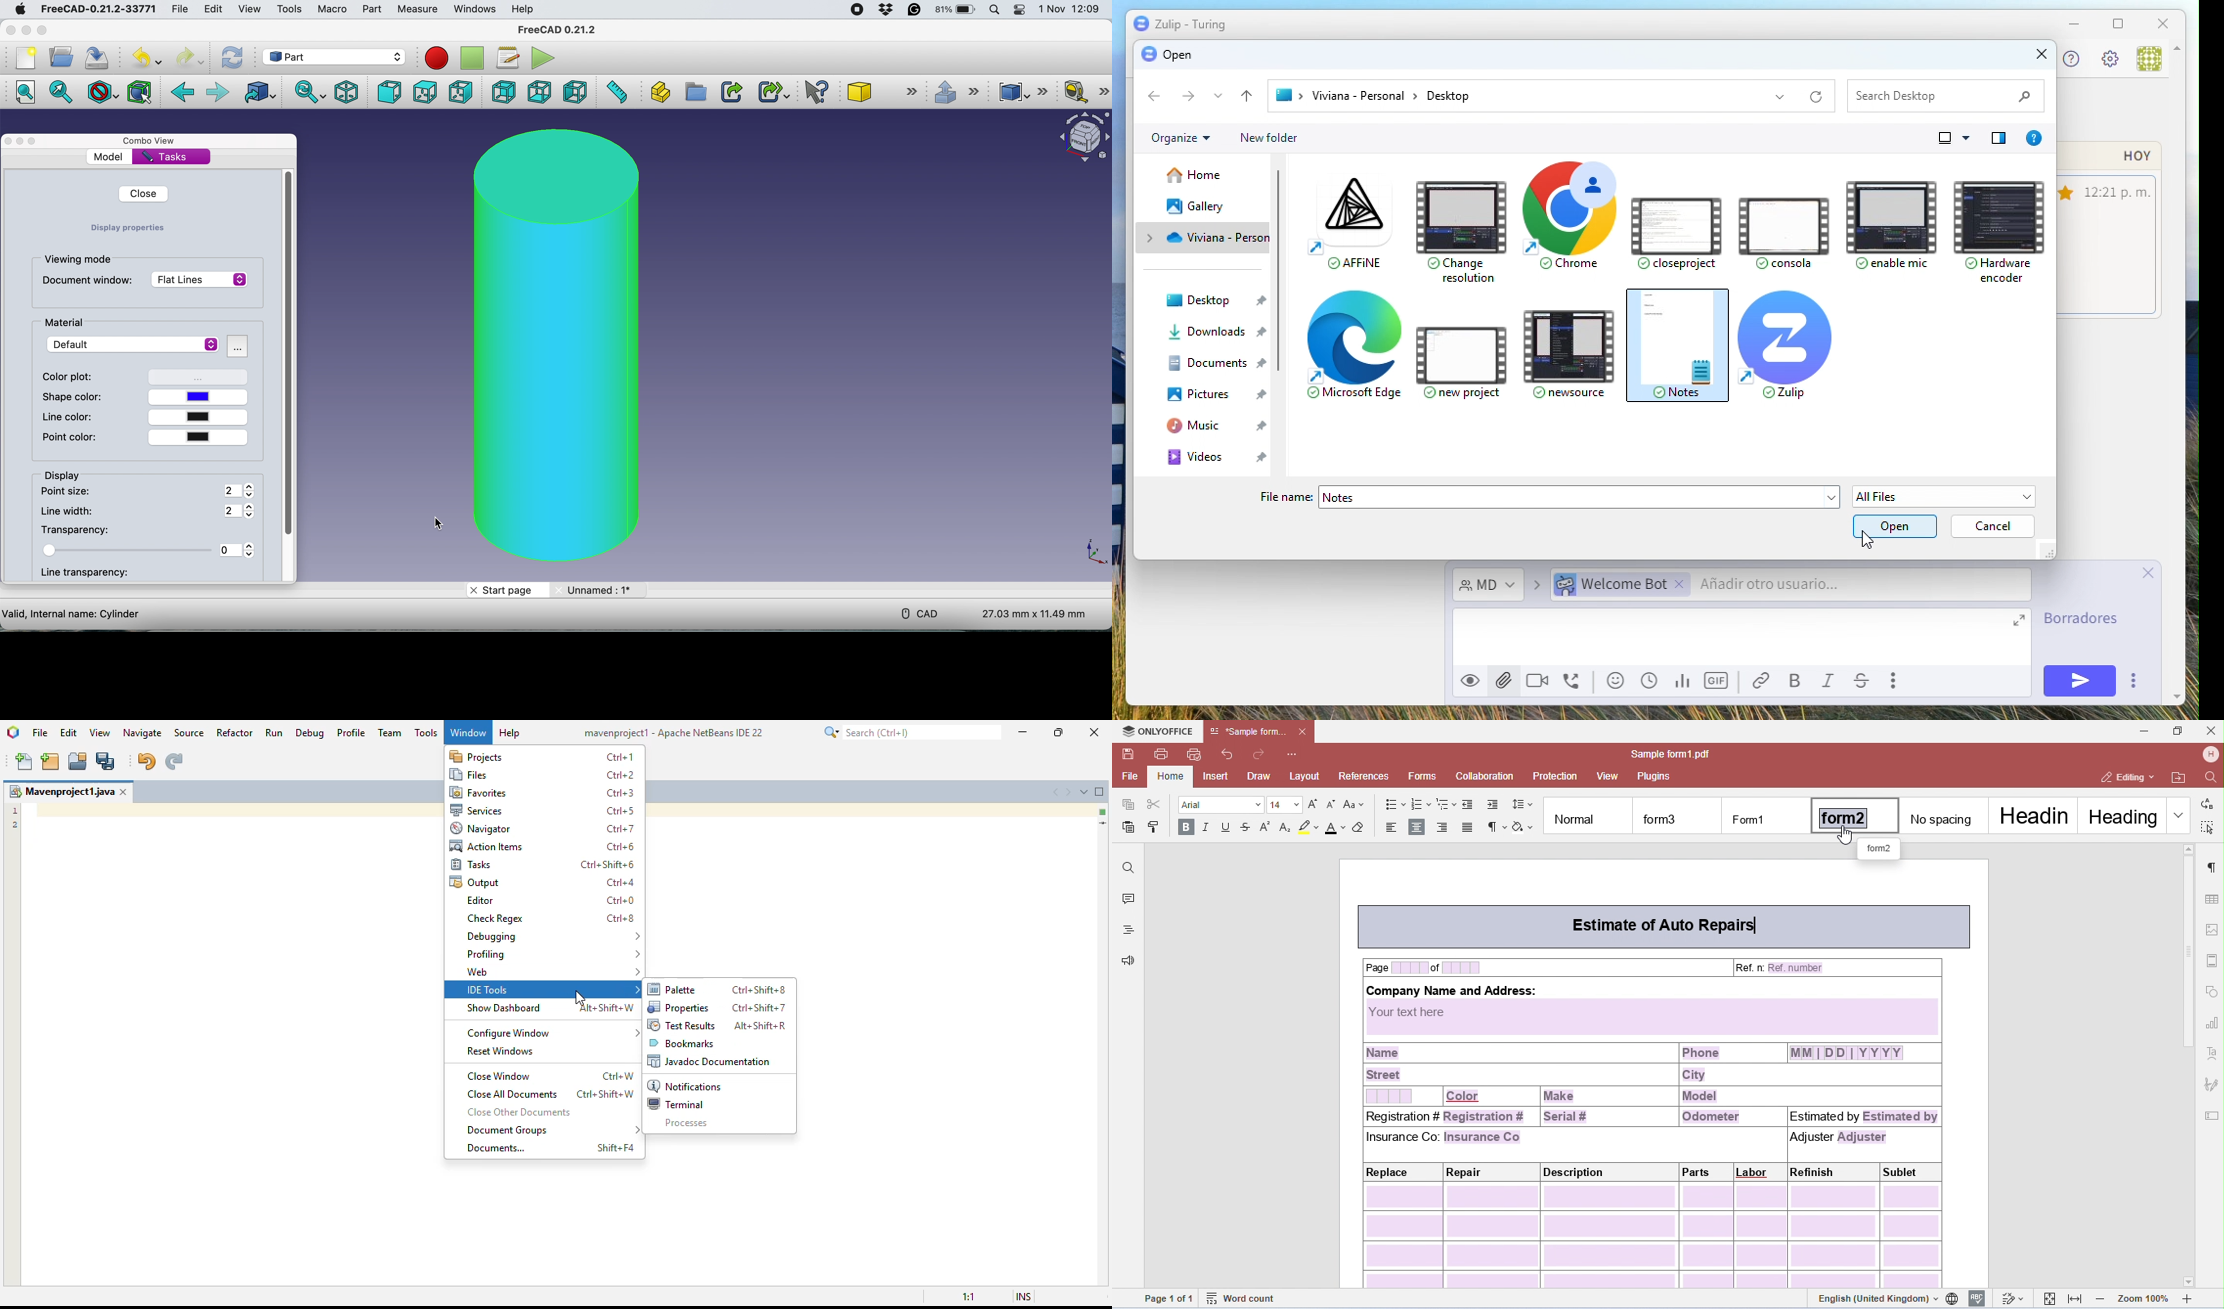 The image size is (2240, 1316). Describe the element at coordinates (1574, 683) in the screenshot. I see `Voicecall` at that location.